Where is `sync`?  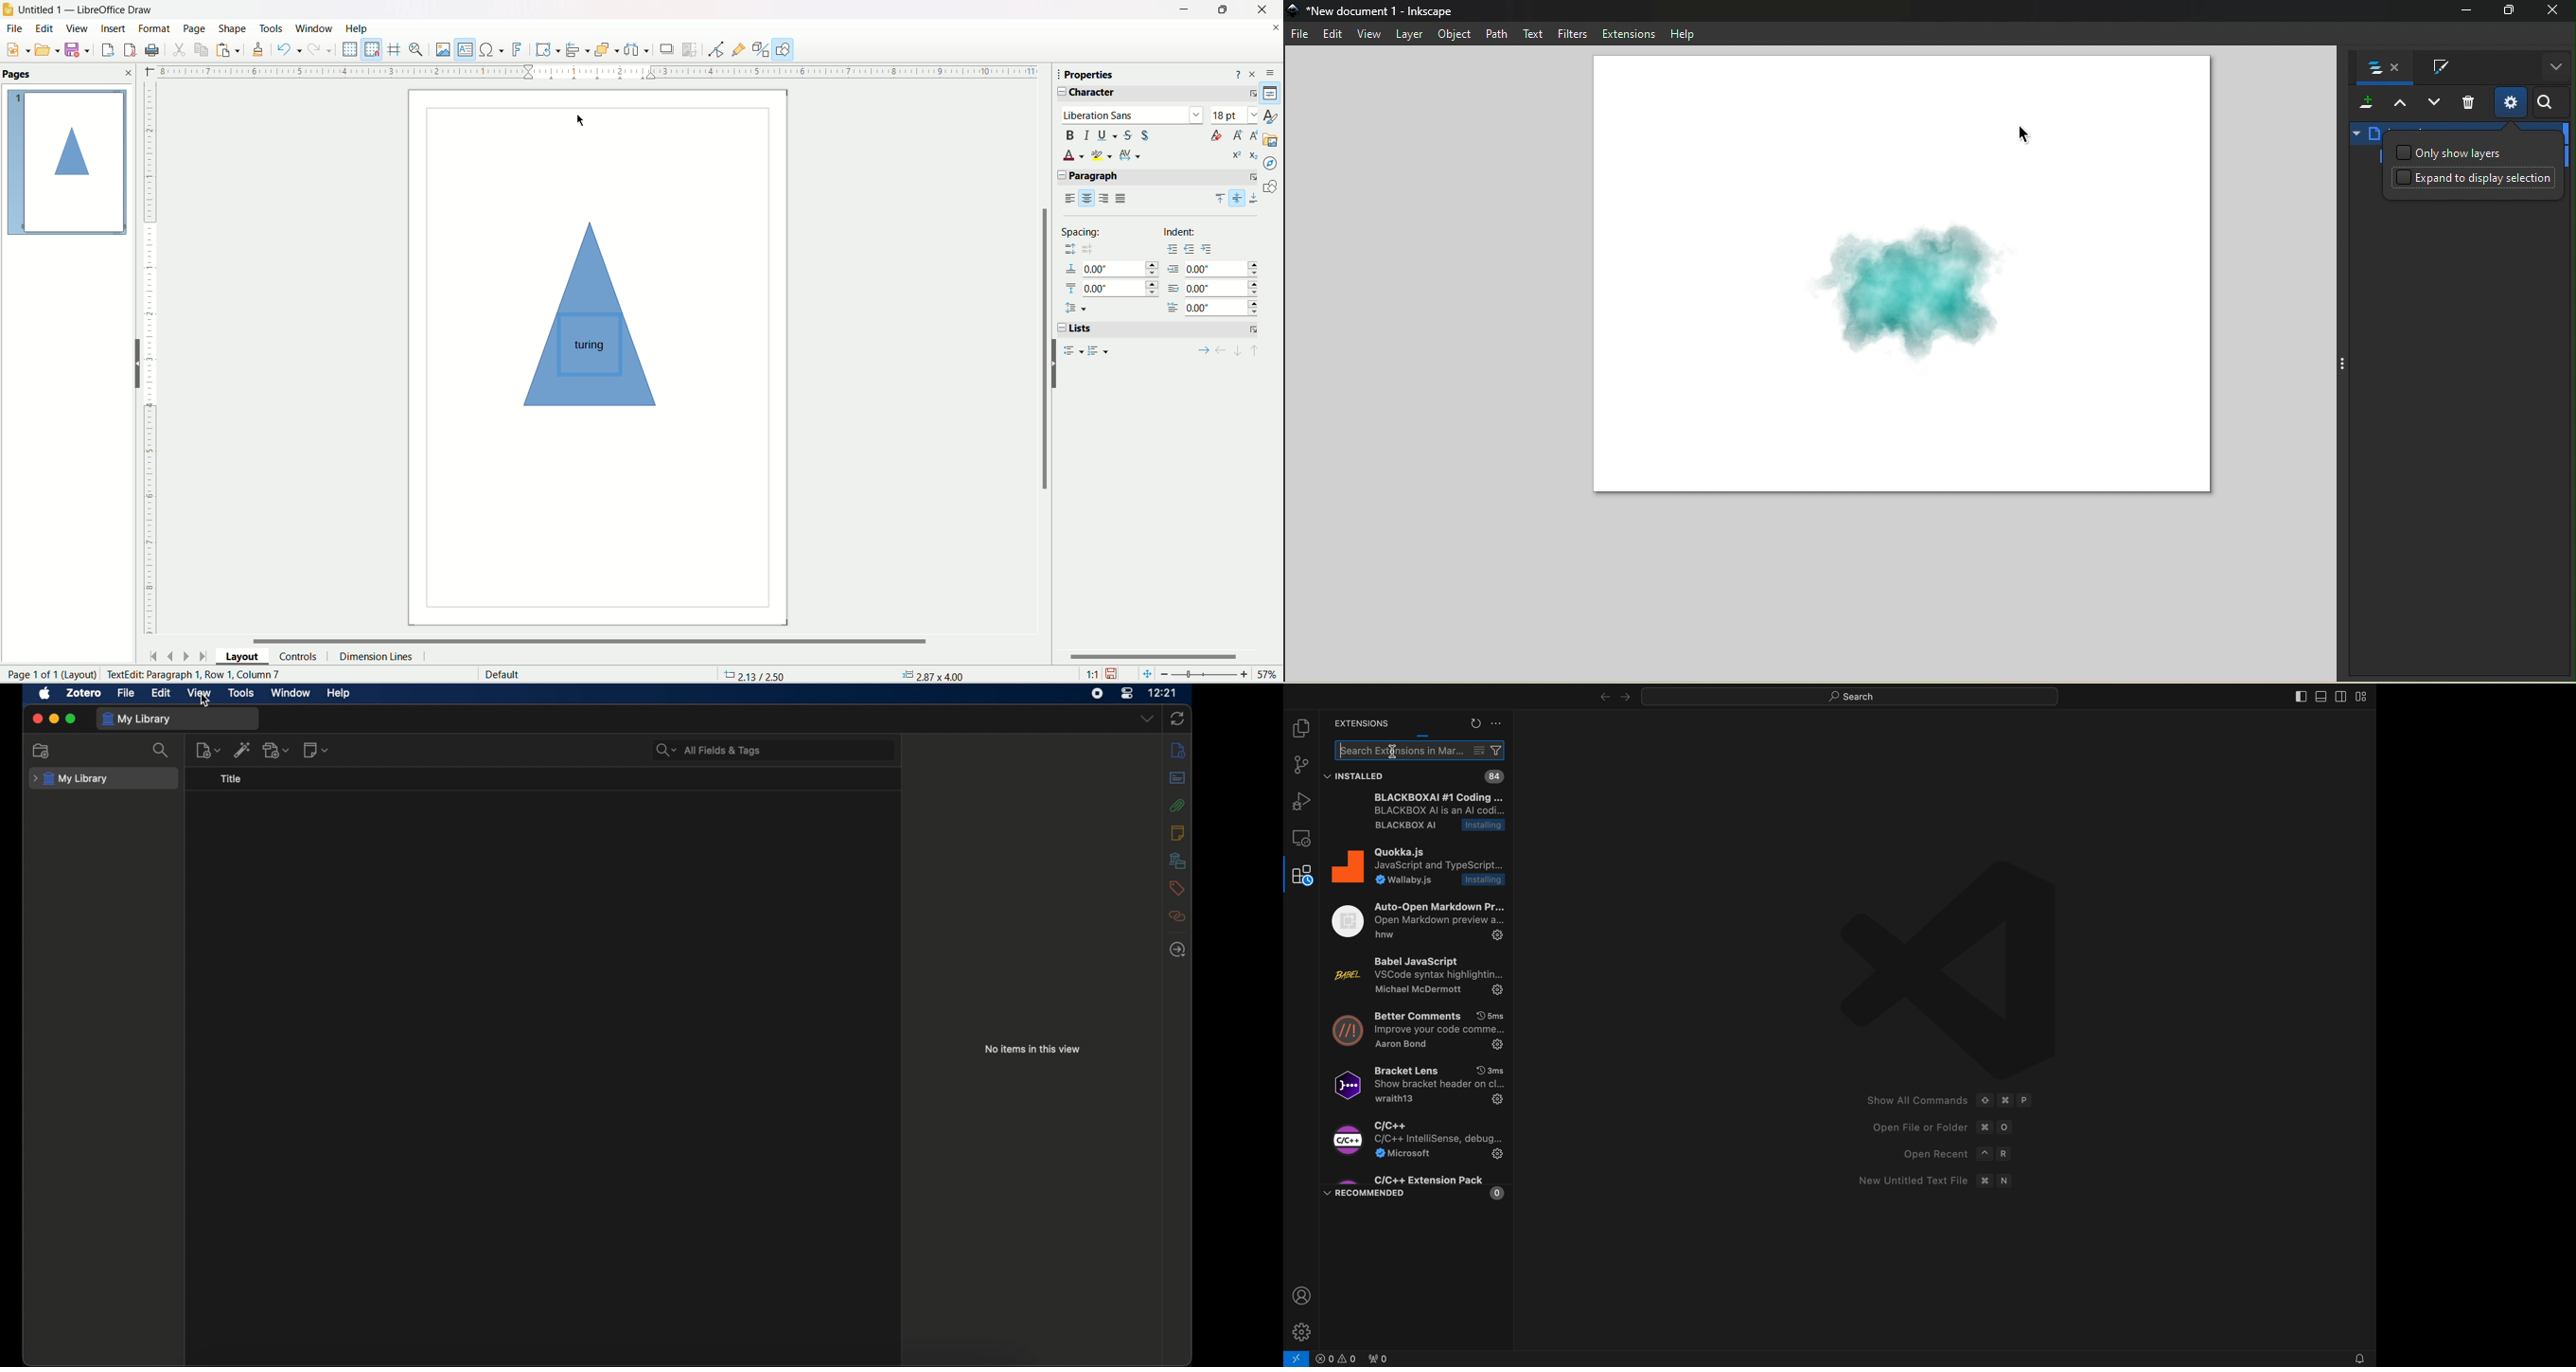 sync is located at coordinates (1177, 718).